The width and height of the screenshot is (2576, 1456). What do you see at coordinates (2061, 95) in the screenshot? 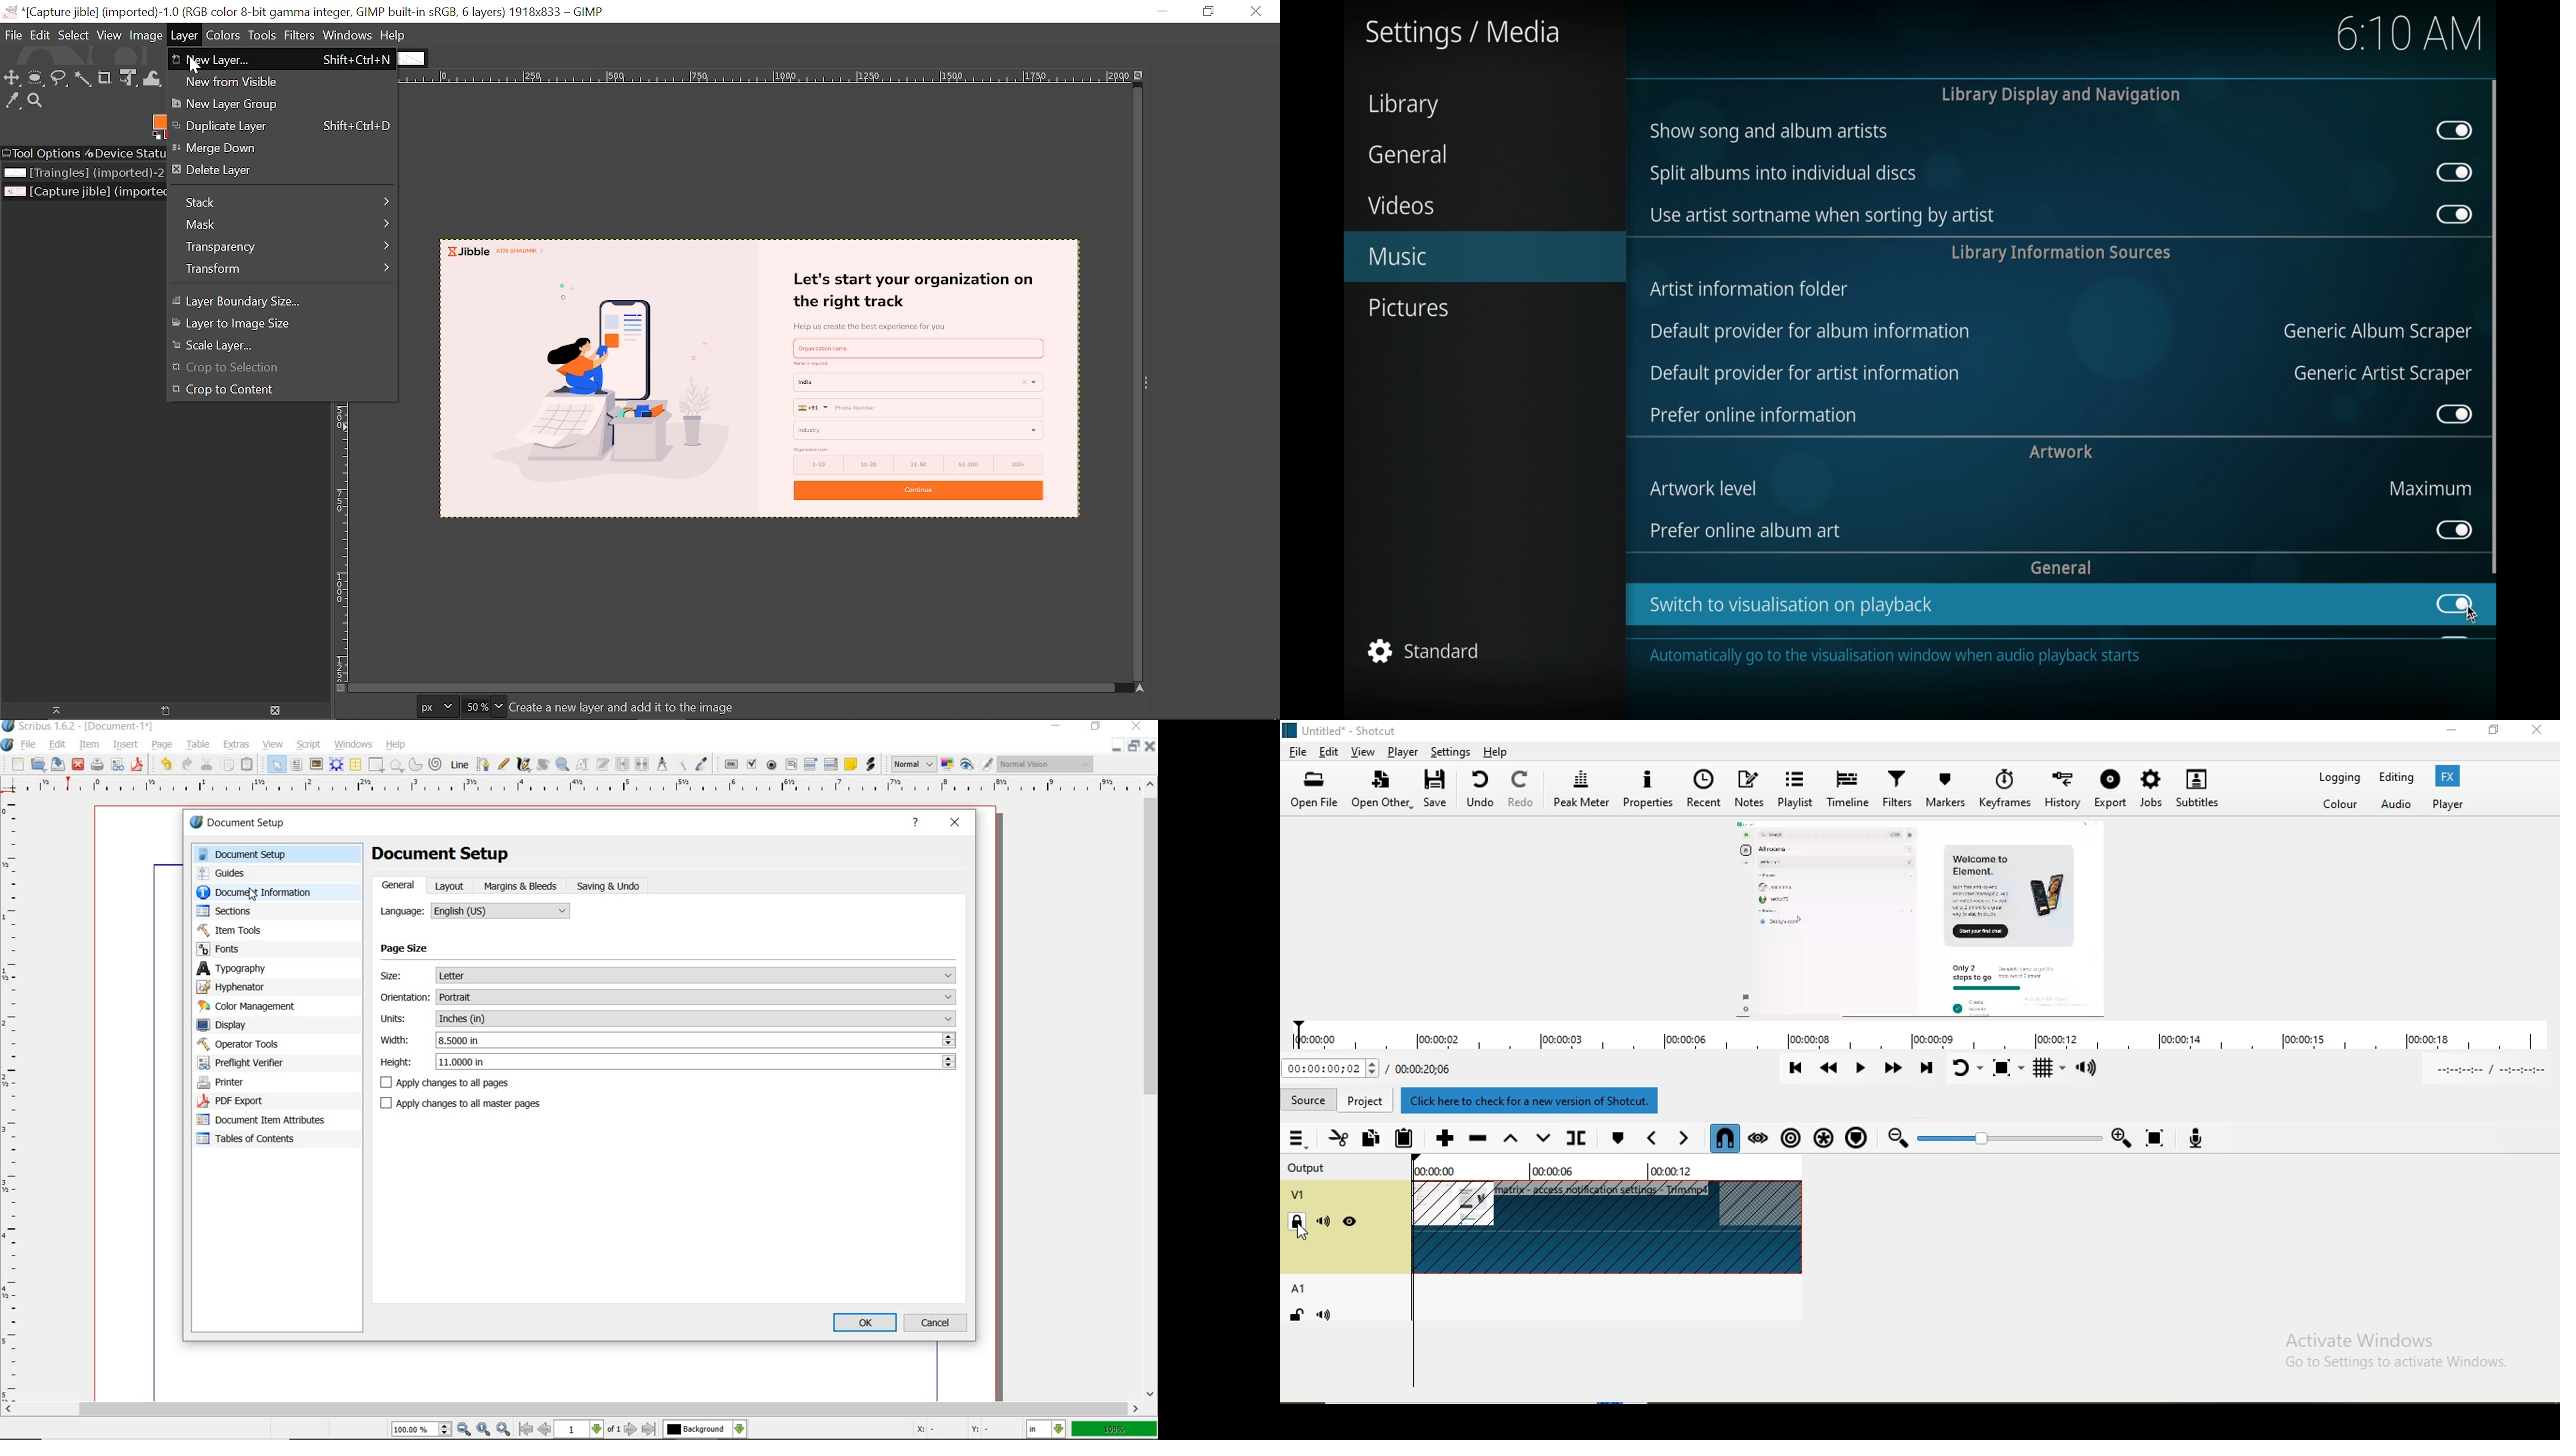
I see `library display` at bounding box center [2061, 95].